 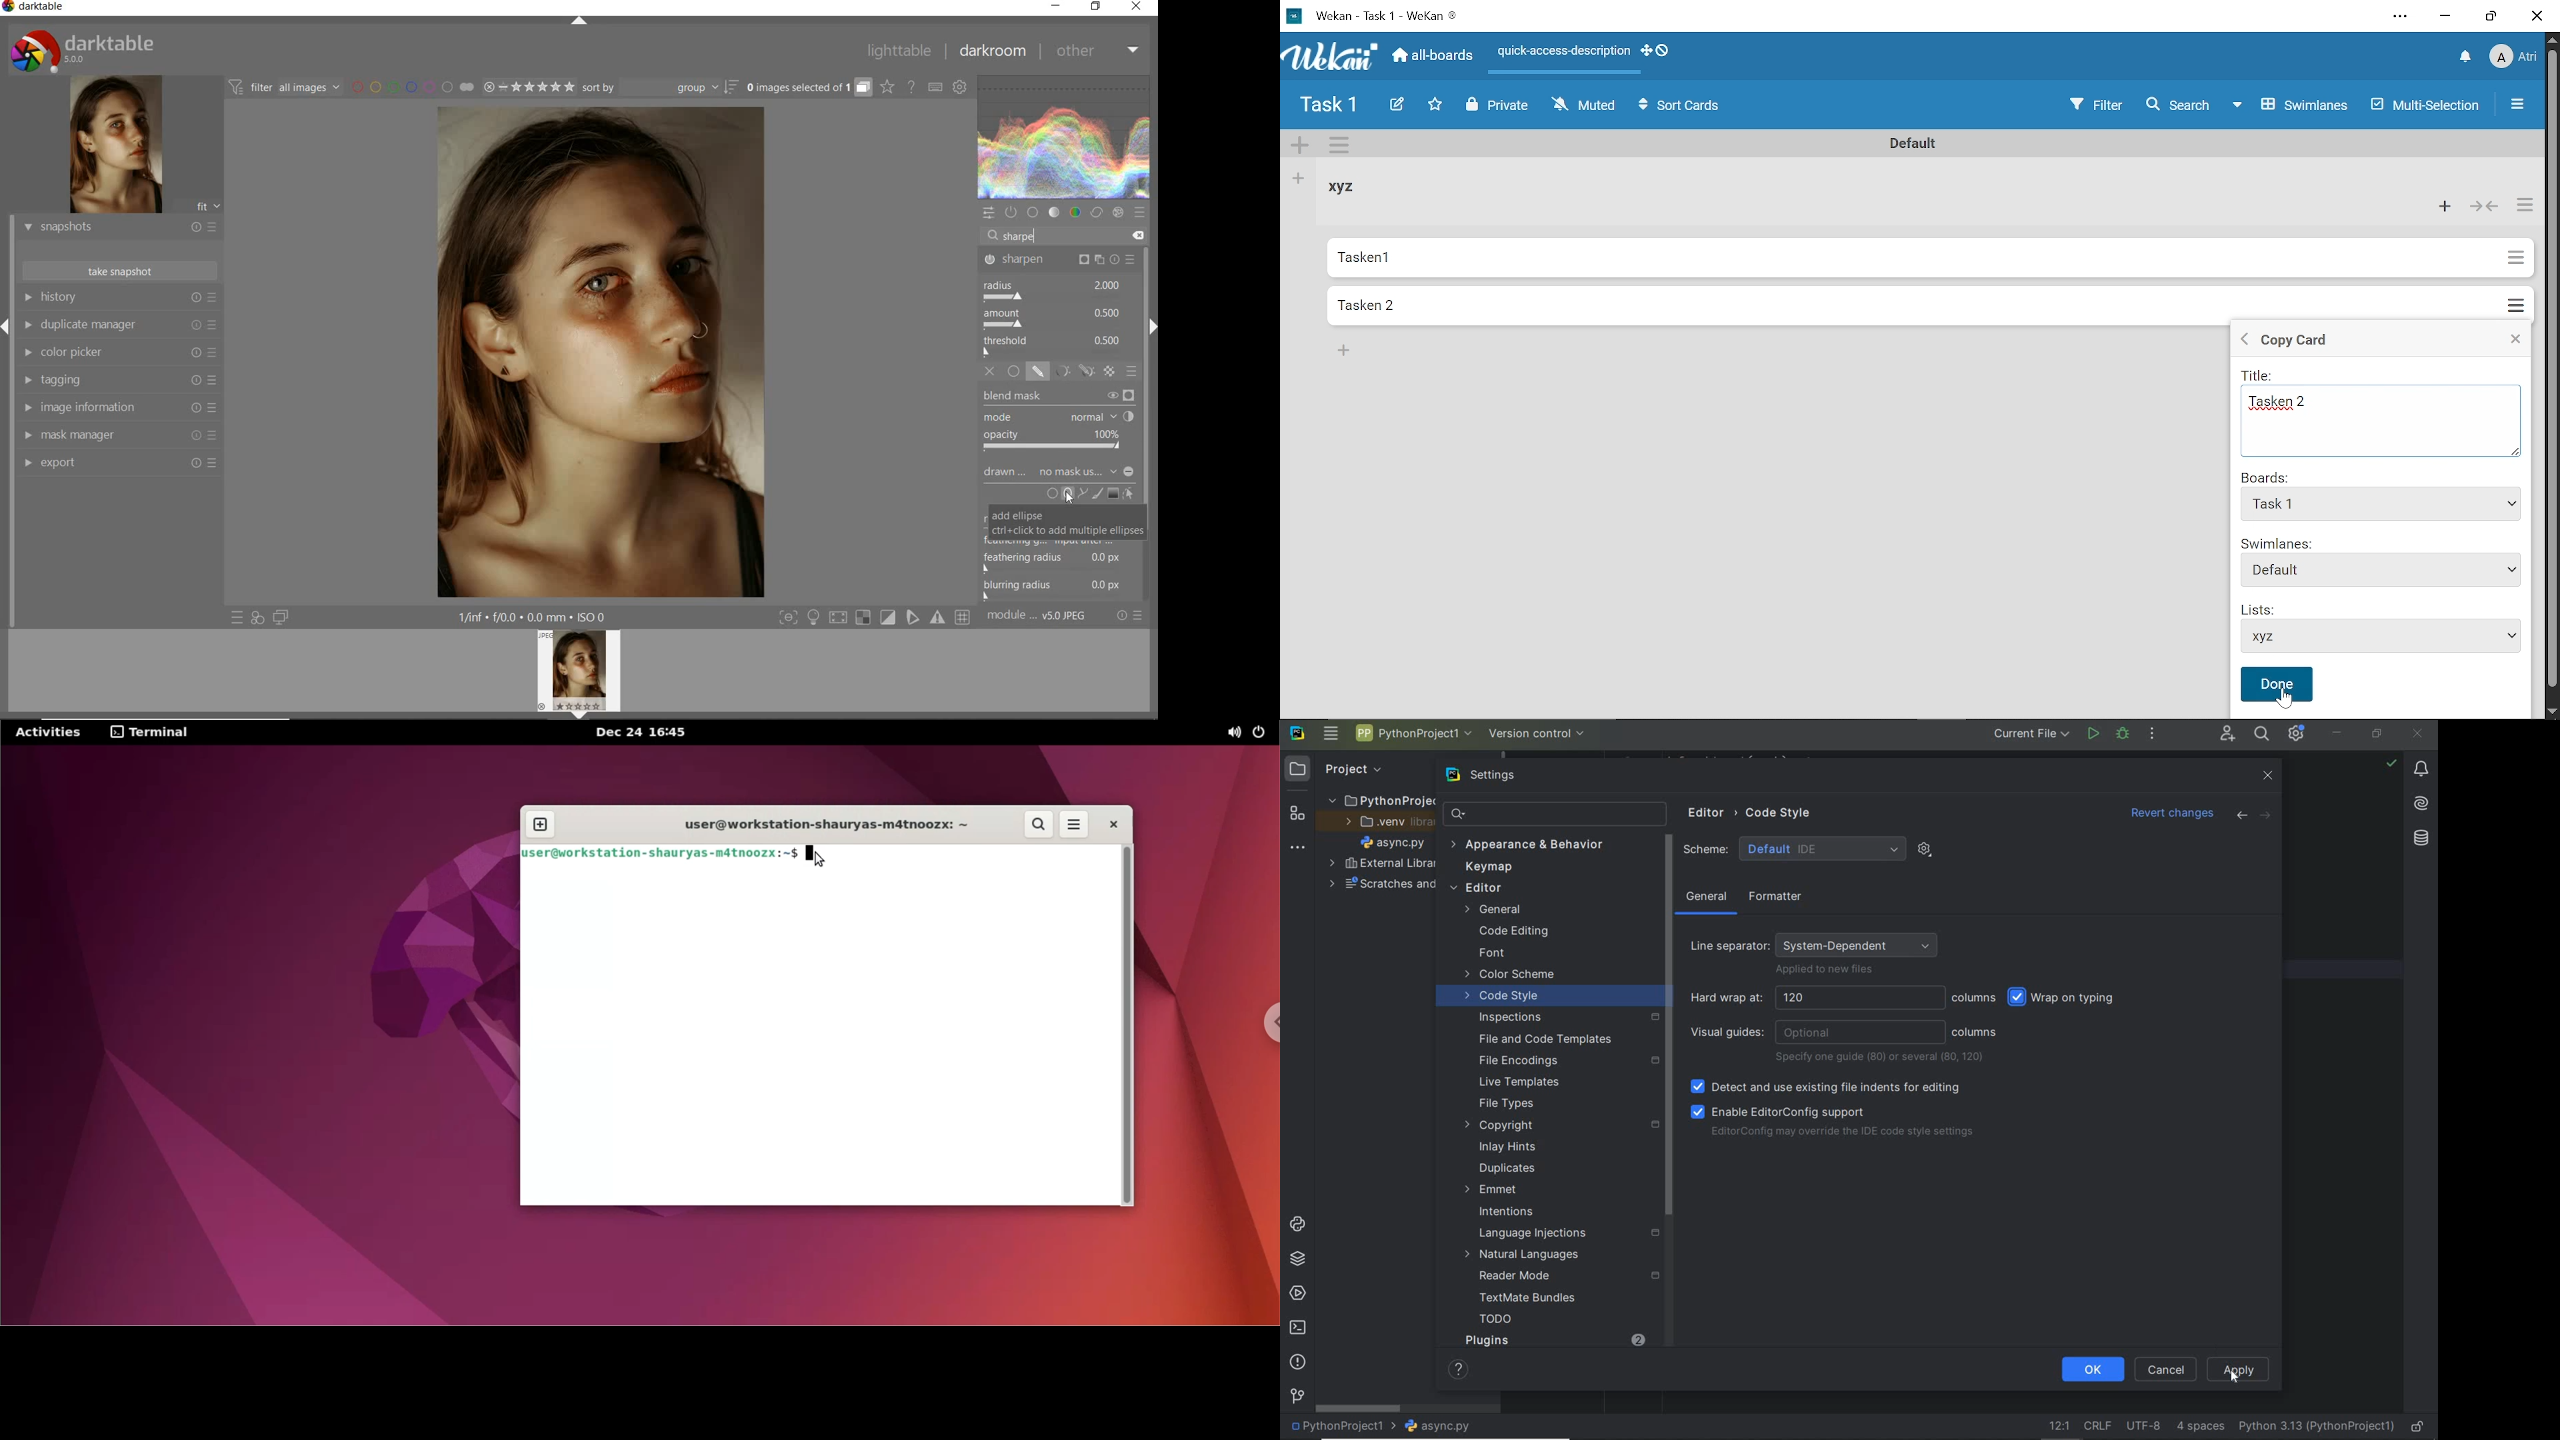 What do you see at coordinates (1536, 889) in the screenshot?
I see `editor` at bounding box center [1536, 889].